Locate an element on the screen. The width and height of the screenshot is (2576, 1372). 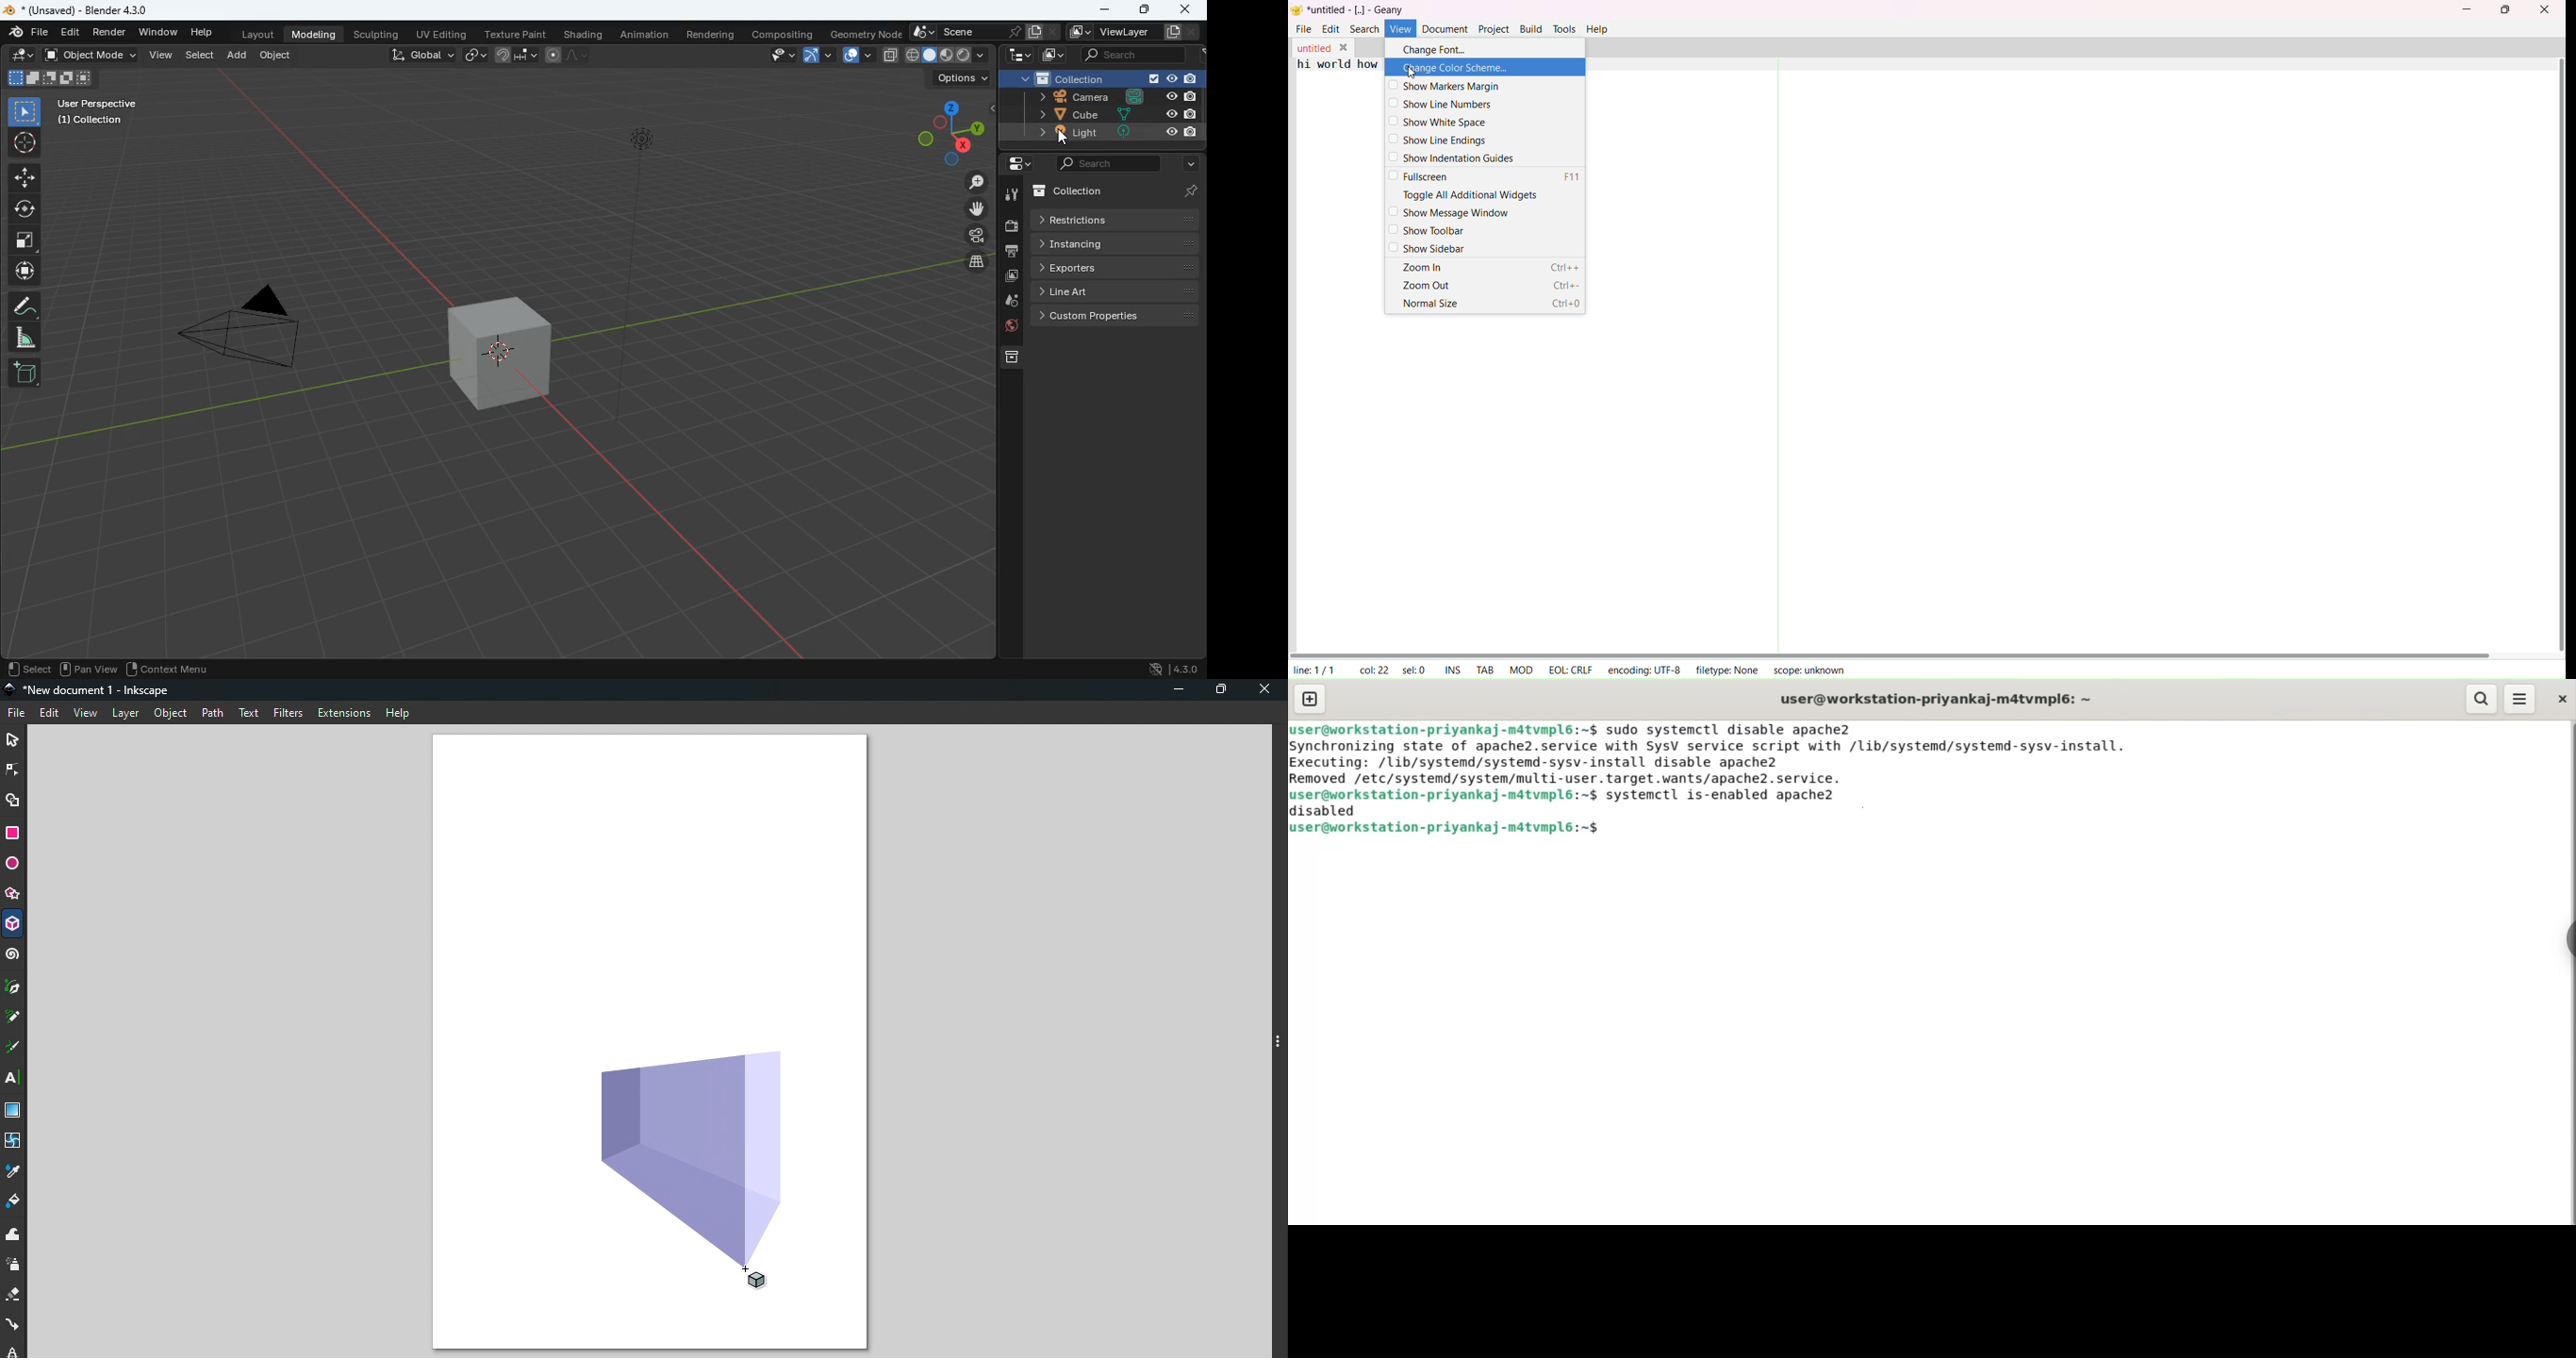
scope:unknown is located at coordinates (1805, 669).